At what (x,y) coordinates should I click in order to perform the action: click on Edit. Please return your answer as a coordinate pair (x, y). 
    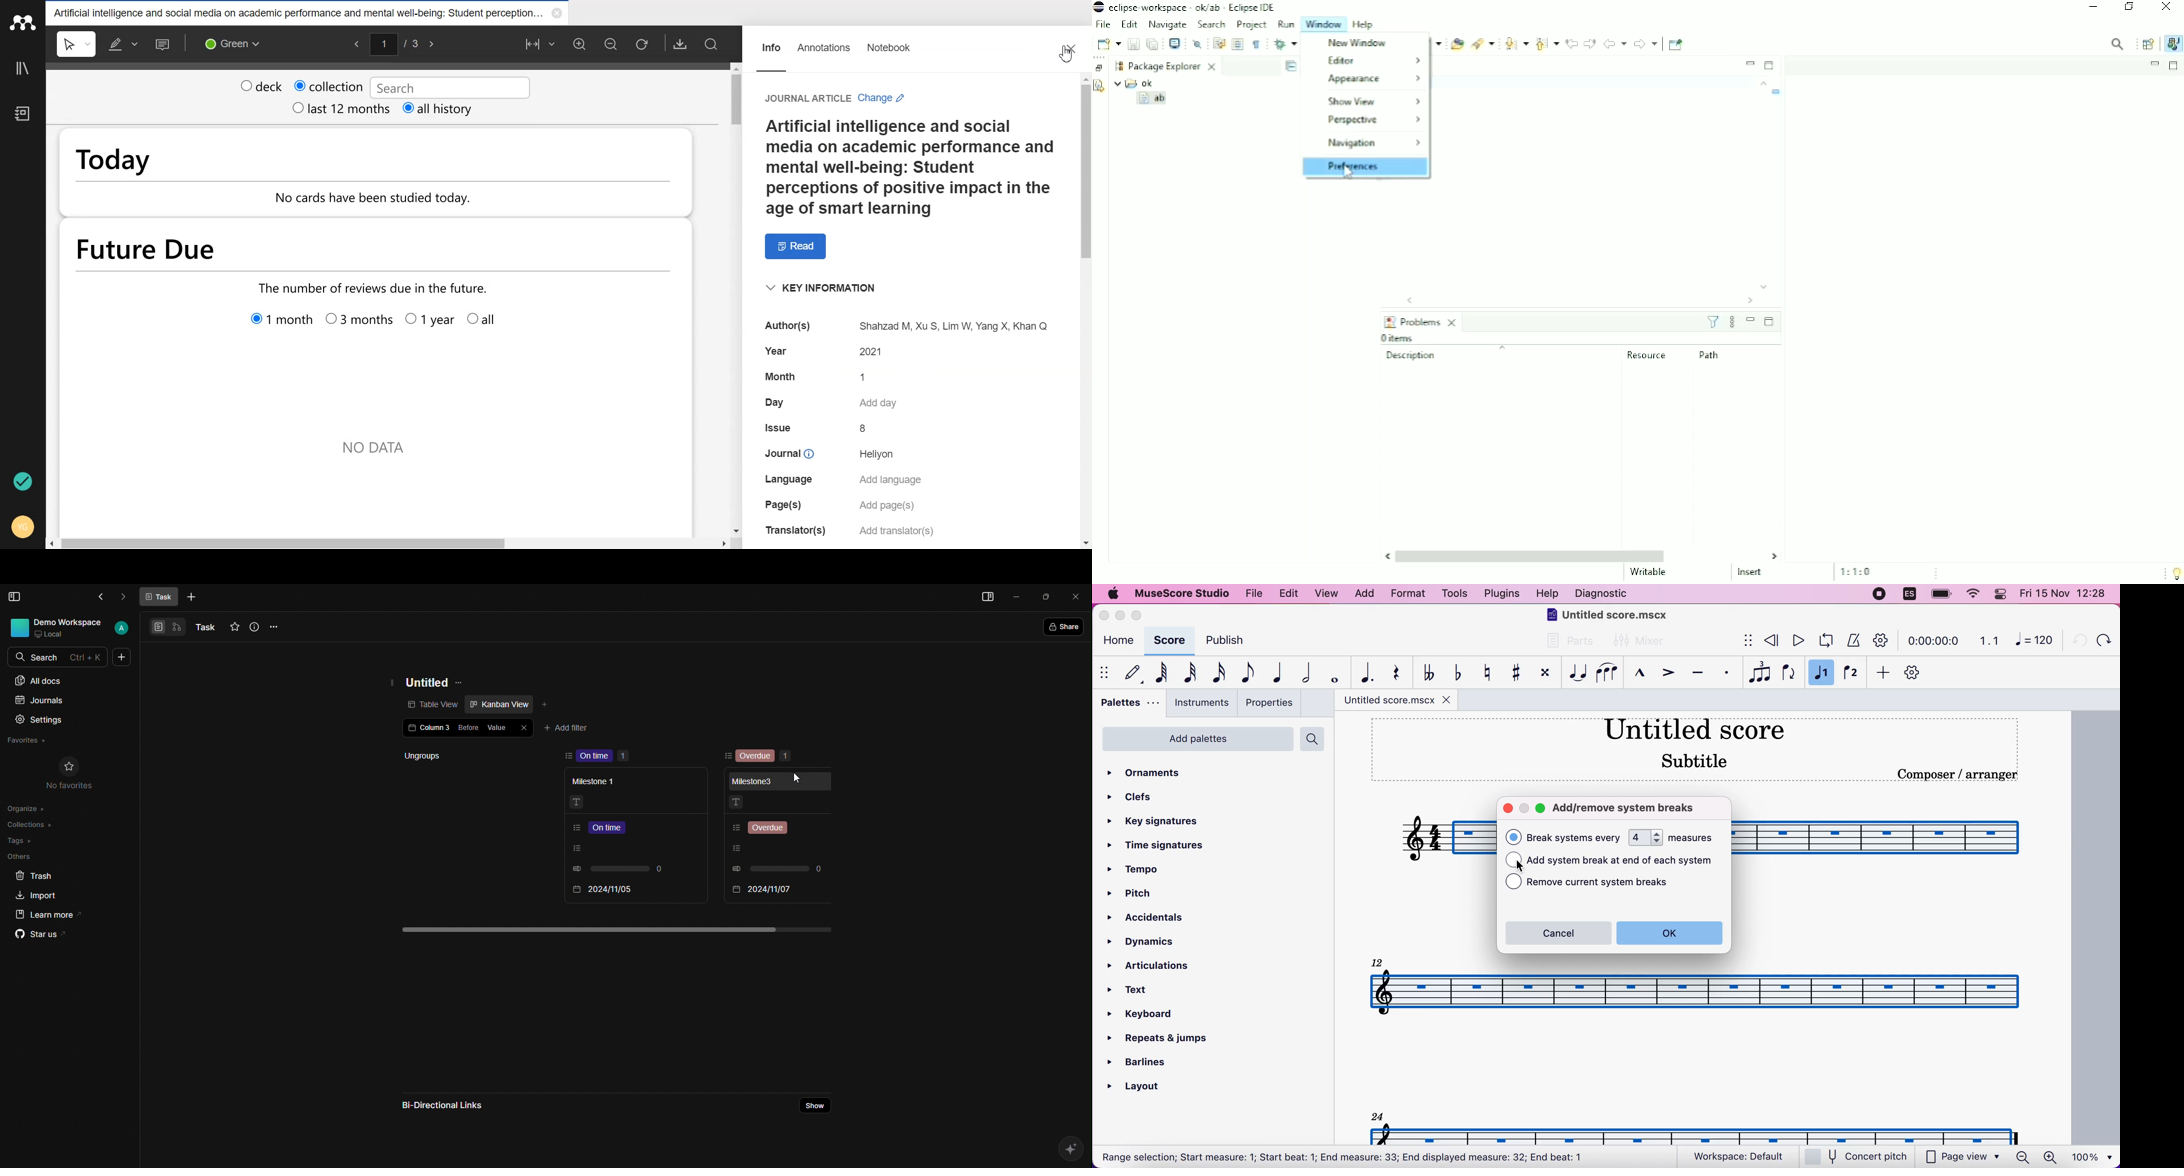
    Looking at the image, I should click on (1129, 25).